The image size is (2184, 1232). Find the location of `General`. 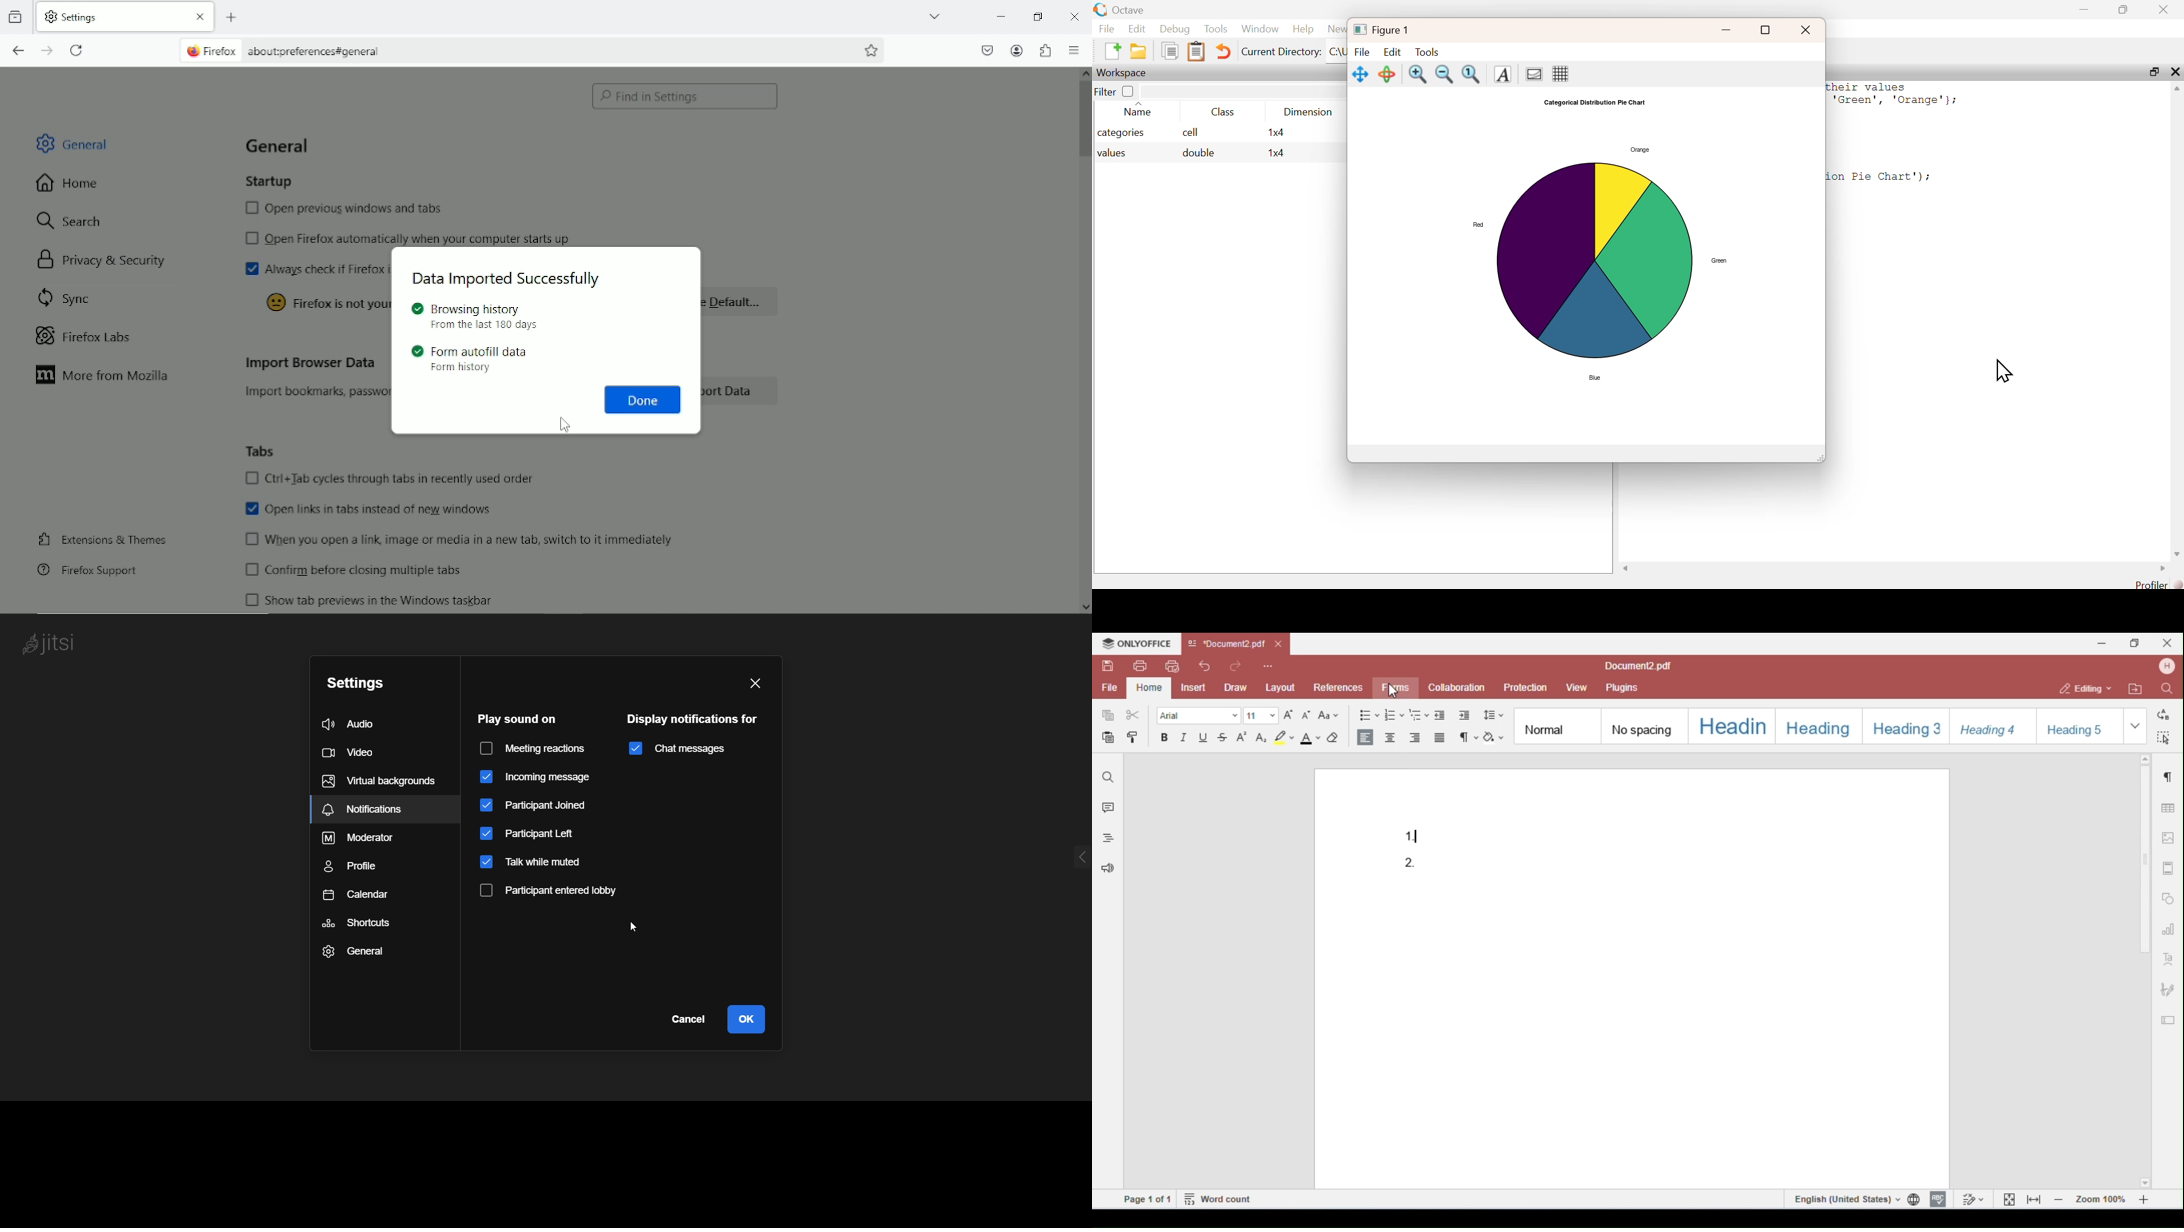

General is located at coordinates (75, 141).